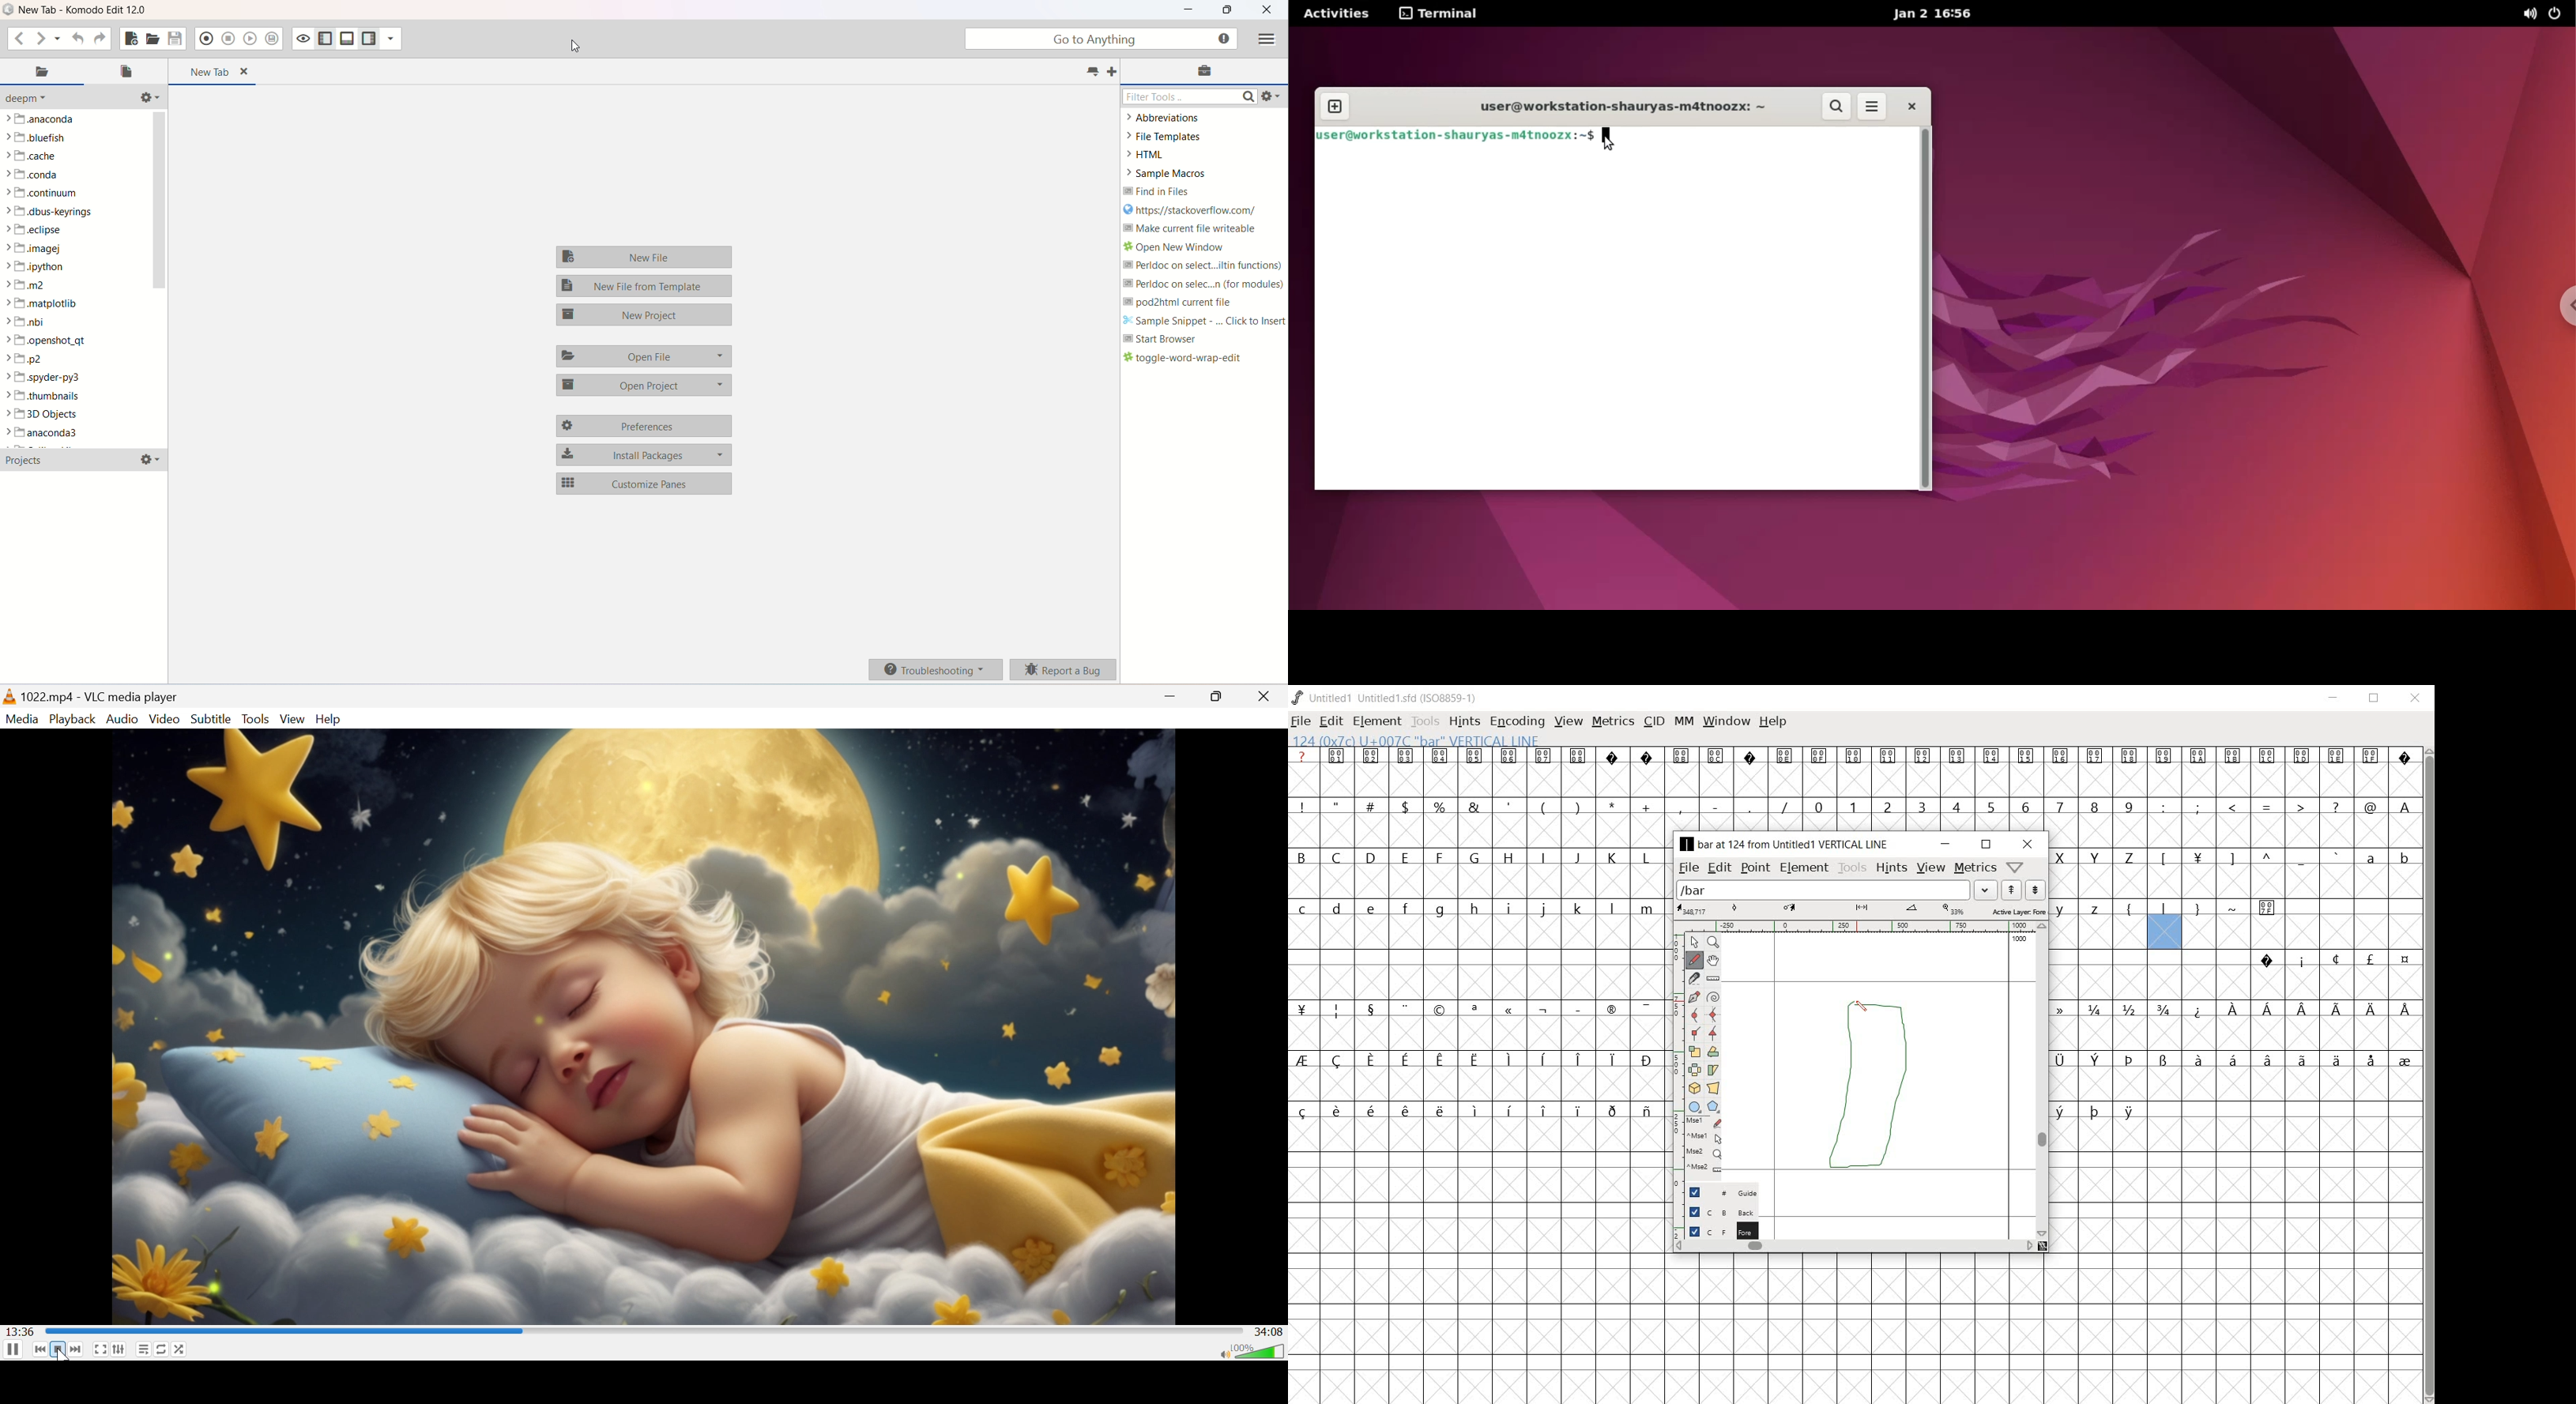 This screenshot has width=2576, height=1428. I want to click on encoding, so click(1518, 721).